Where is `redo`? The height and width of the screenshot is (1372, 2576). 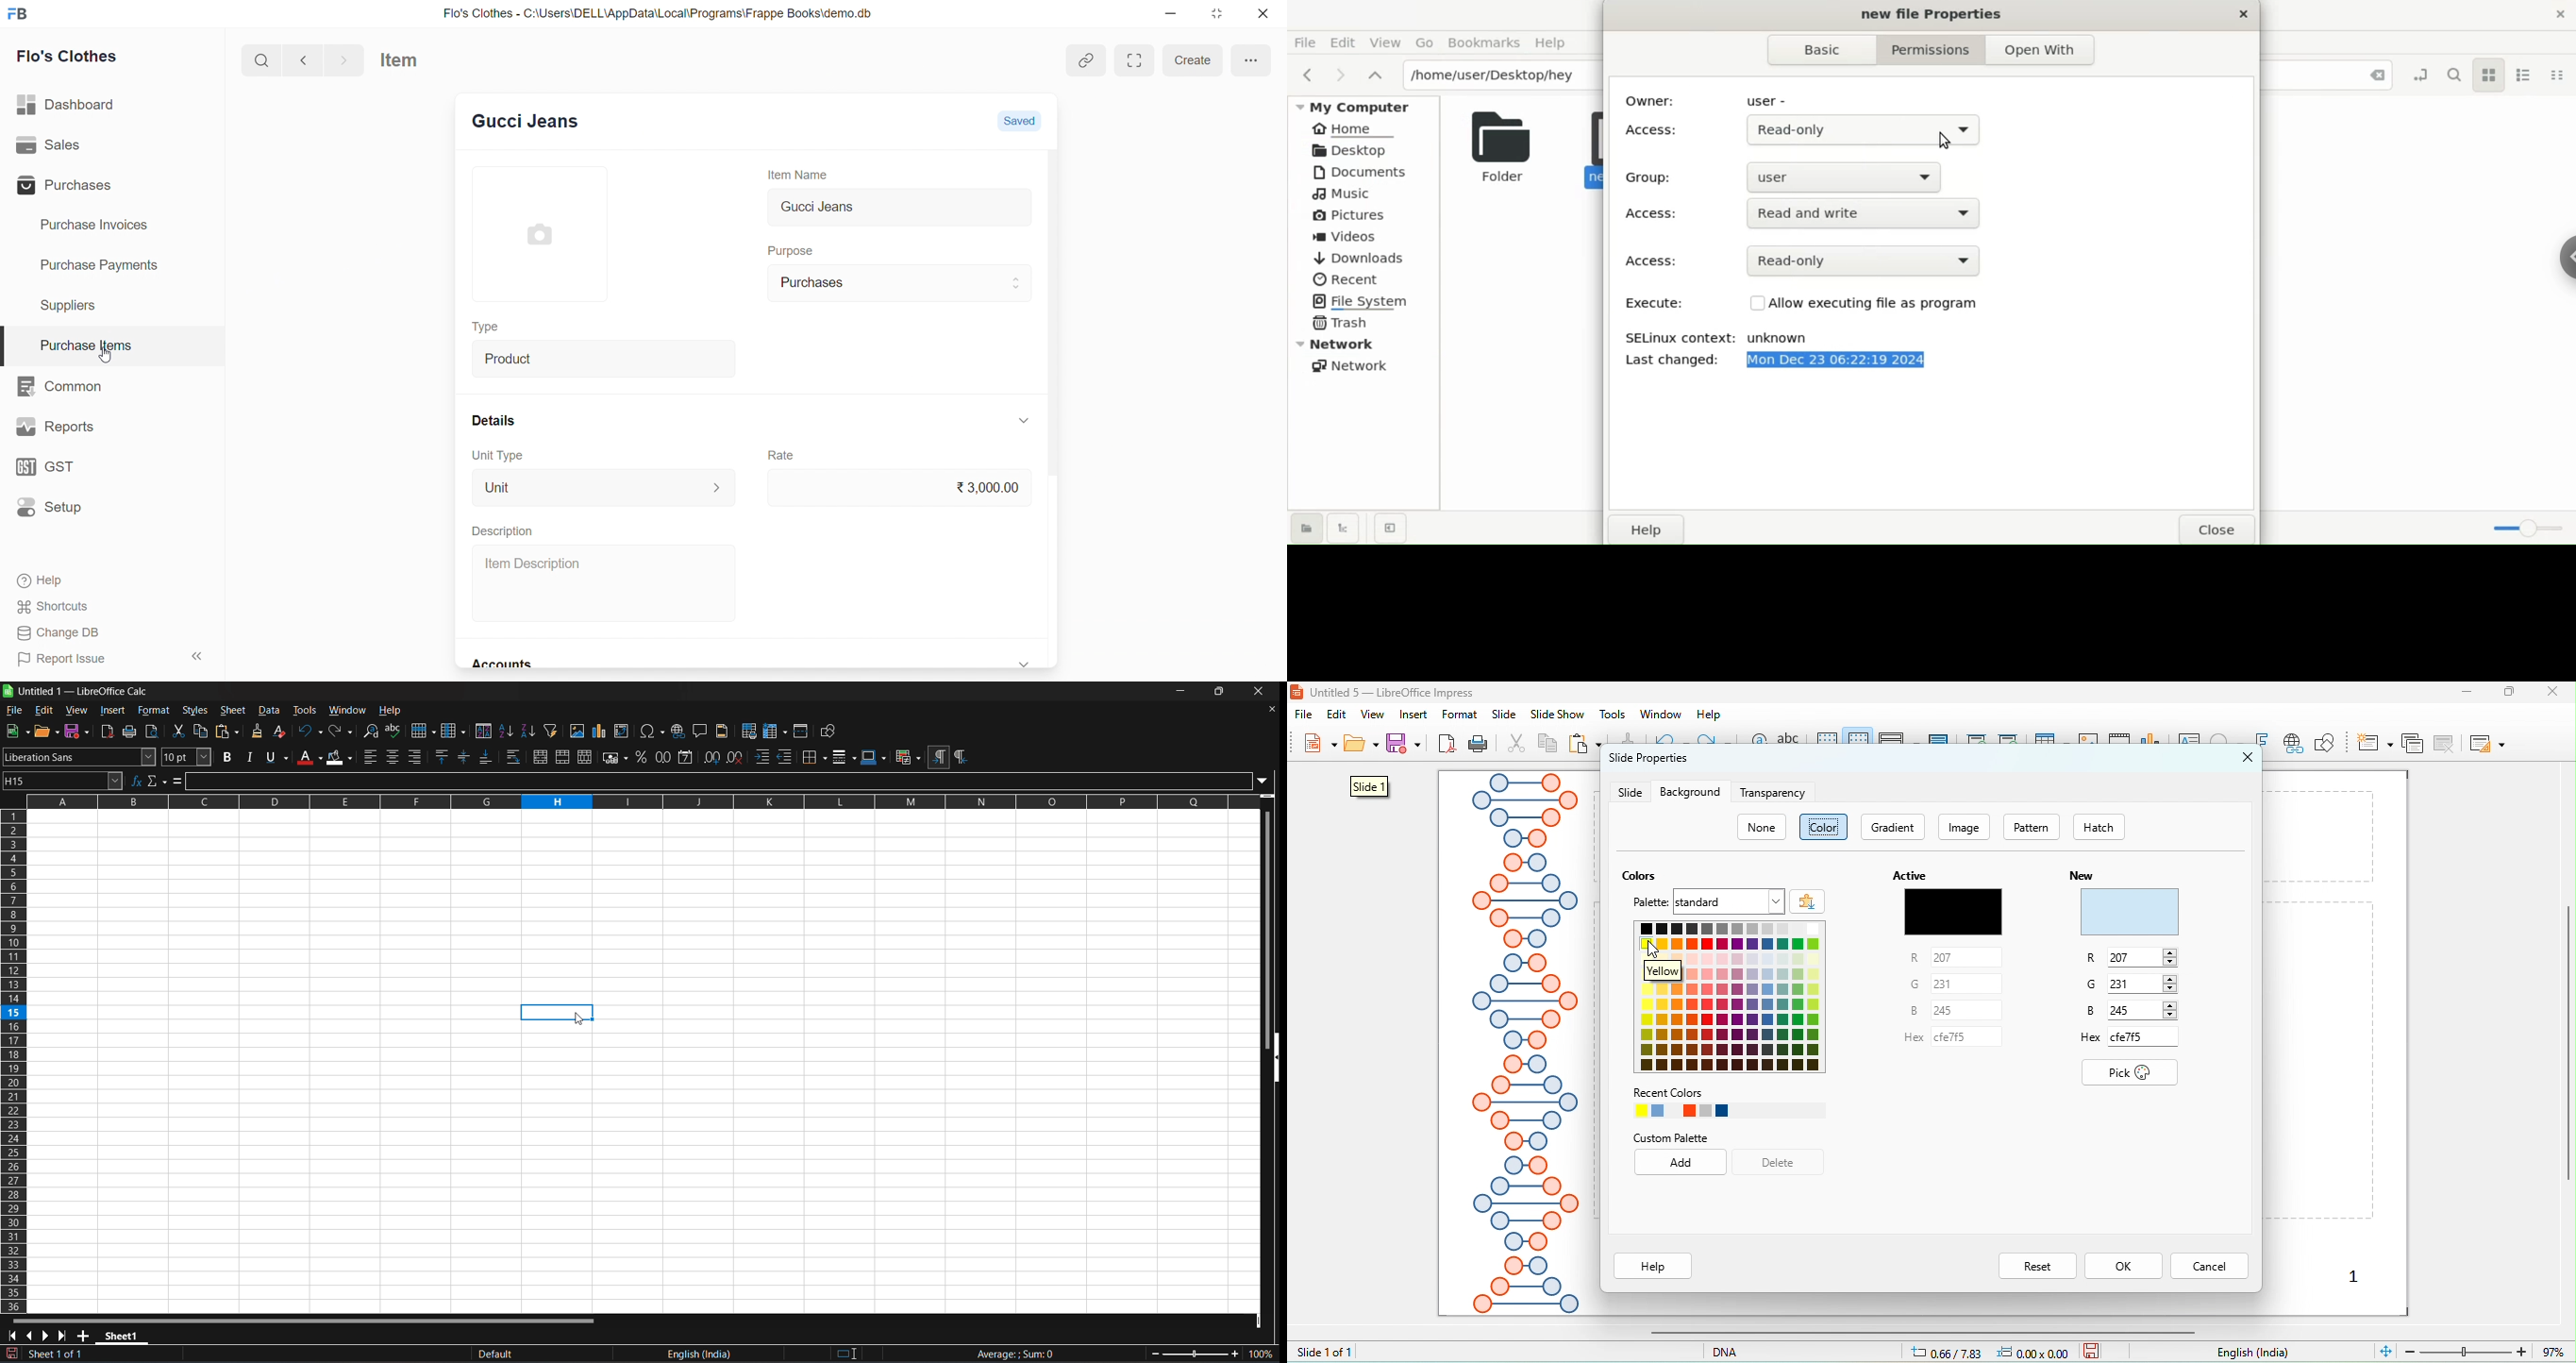
redo is located at coordinates (1715, 743).